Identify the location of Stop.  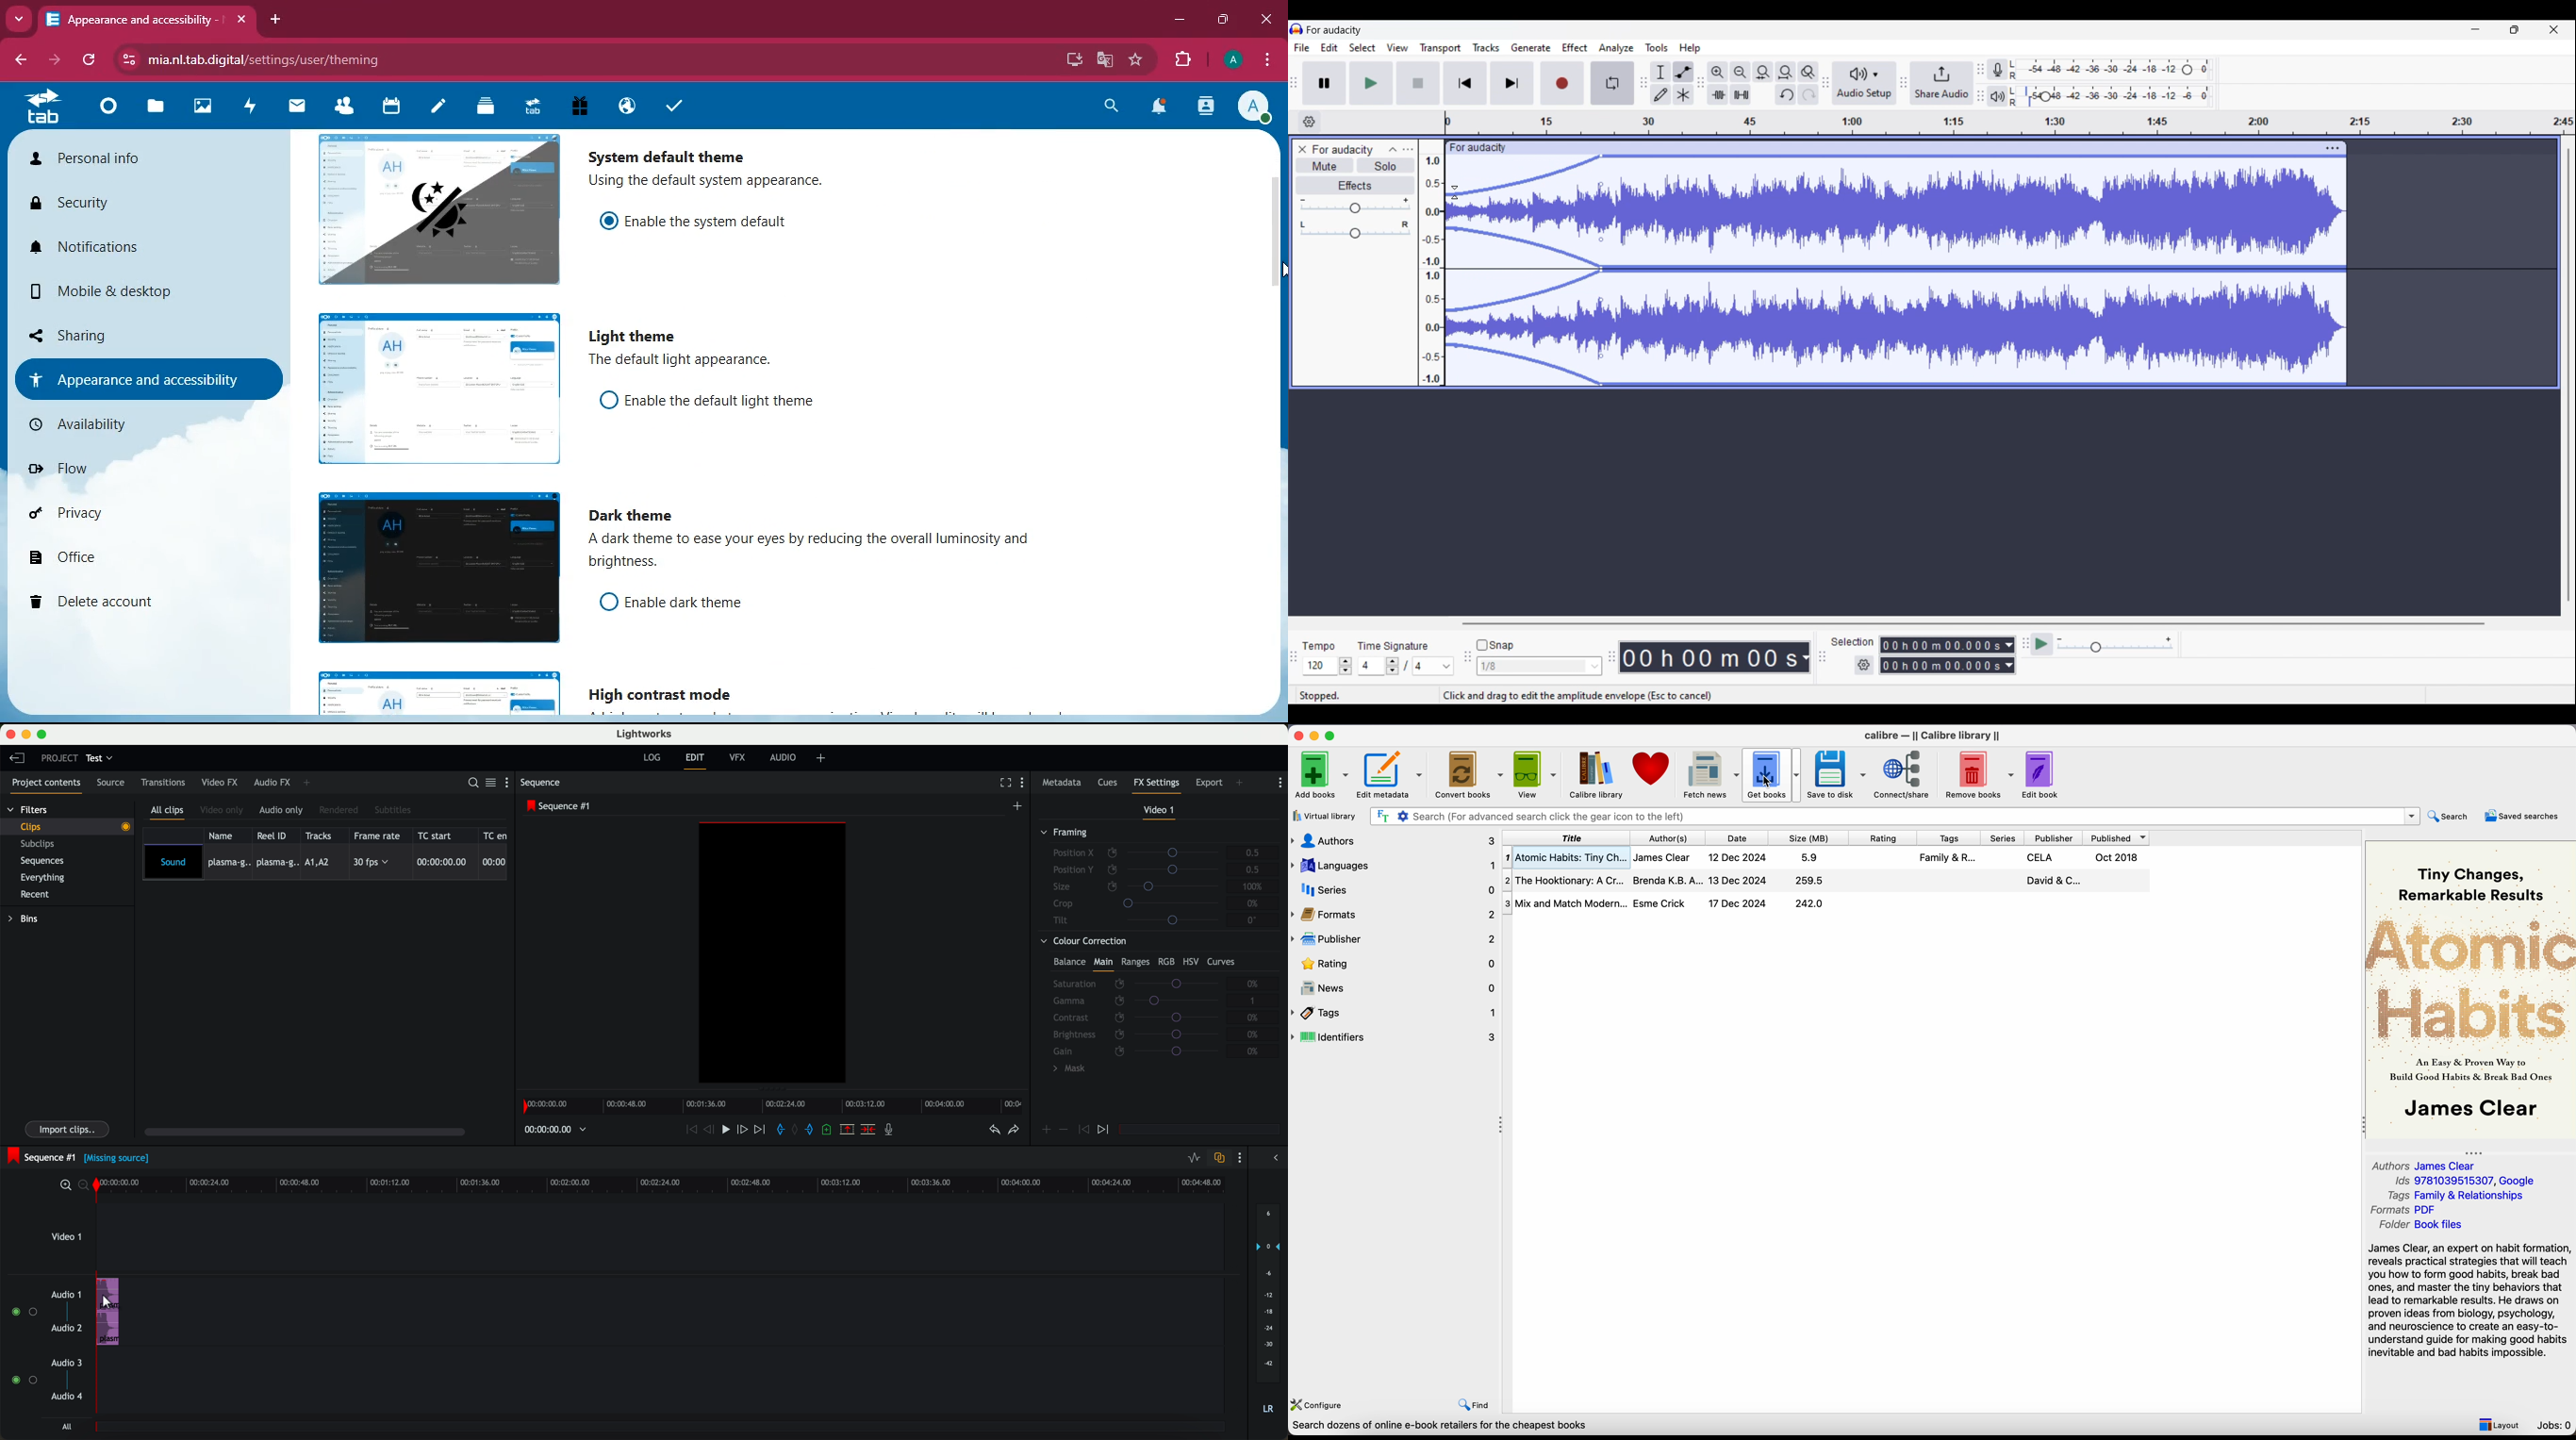
(1419, 83).